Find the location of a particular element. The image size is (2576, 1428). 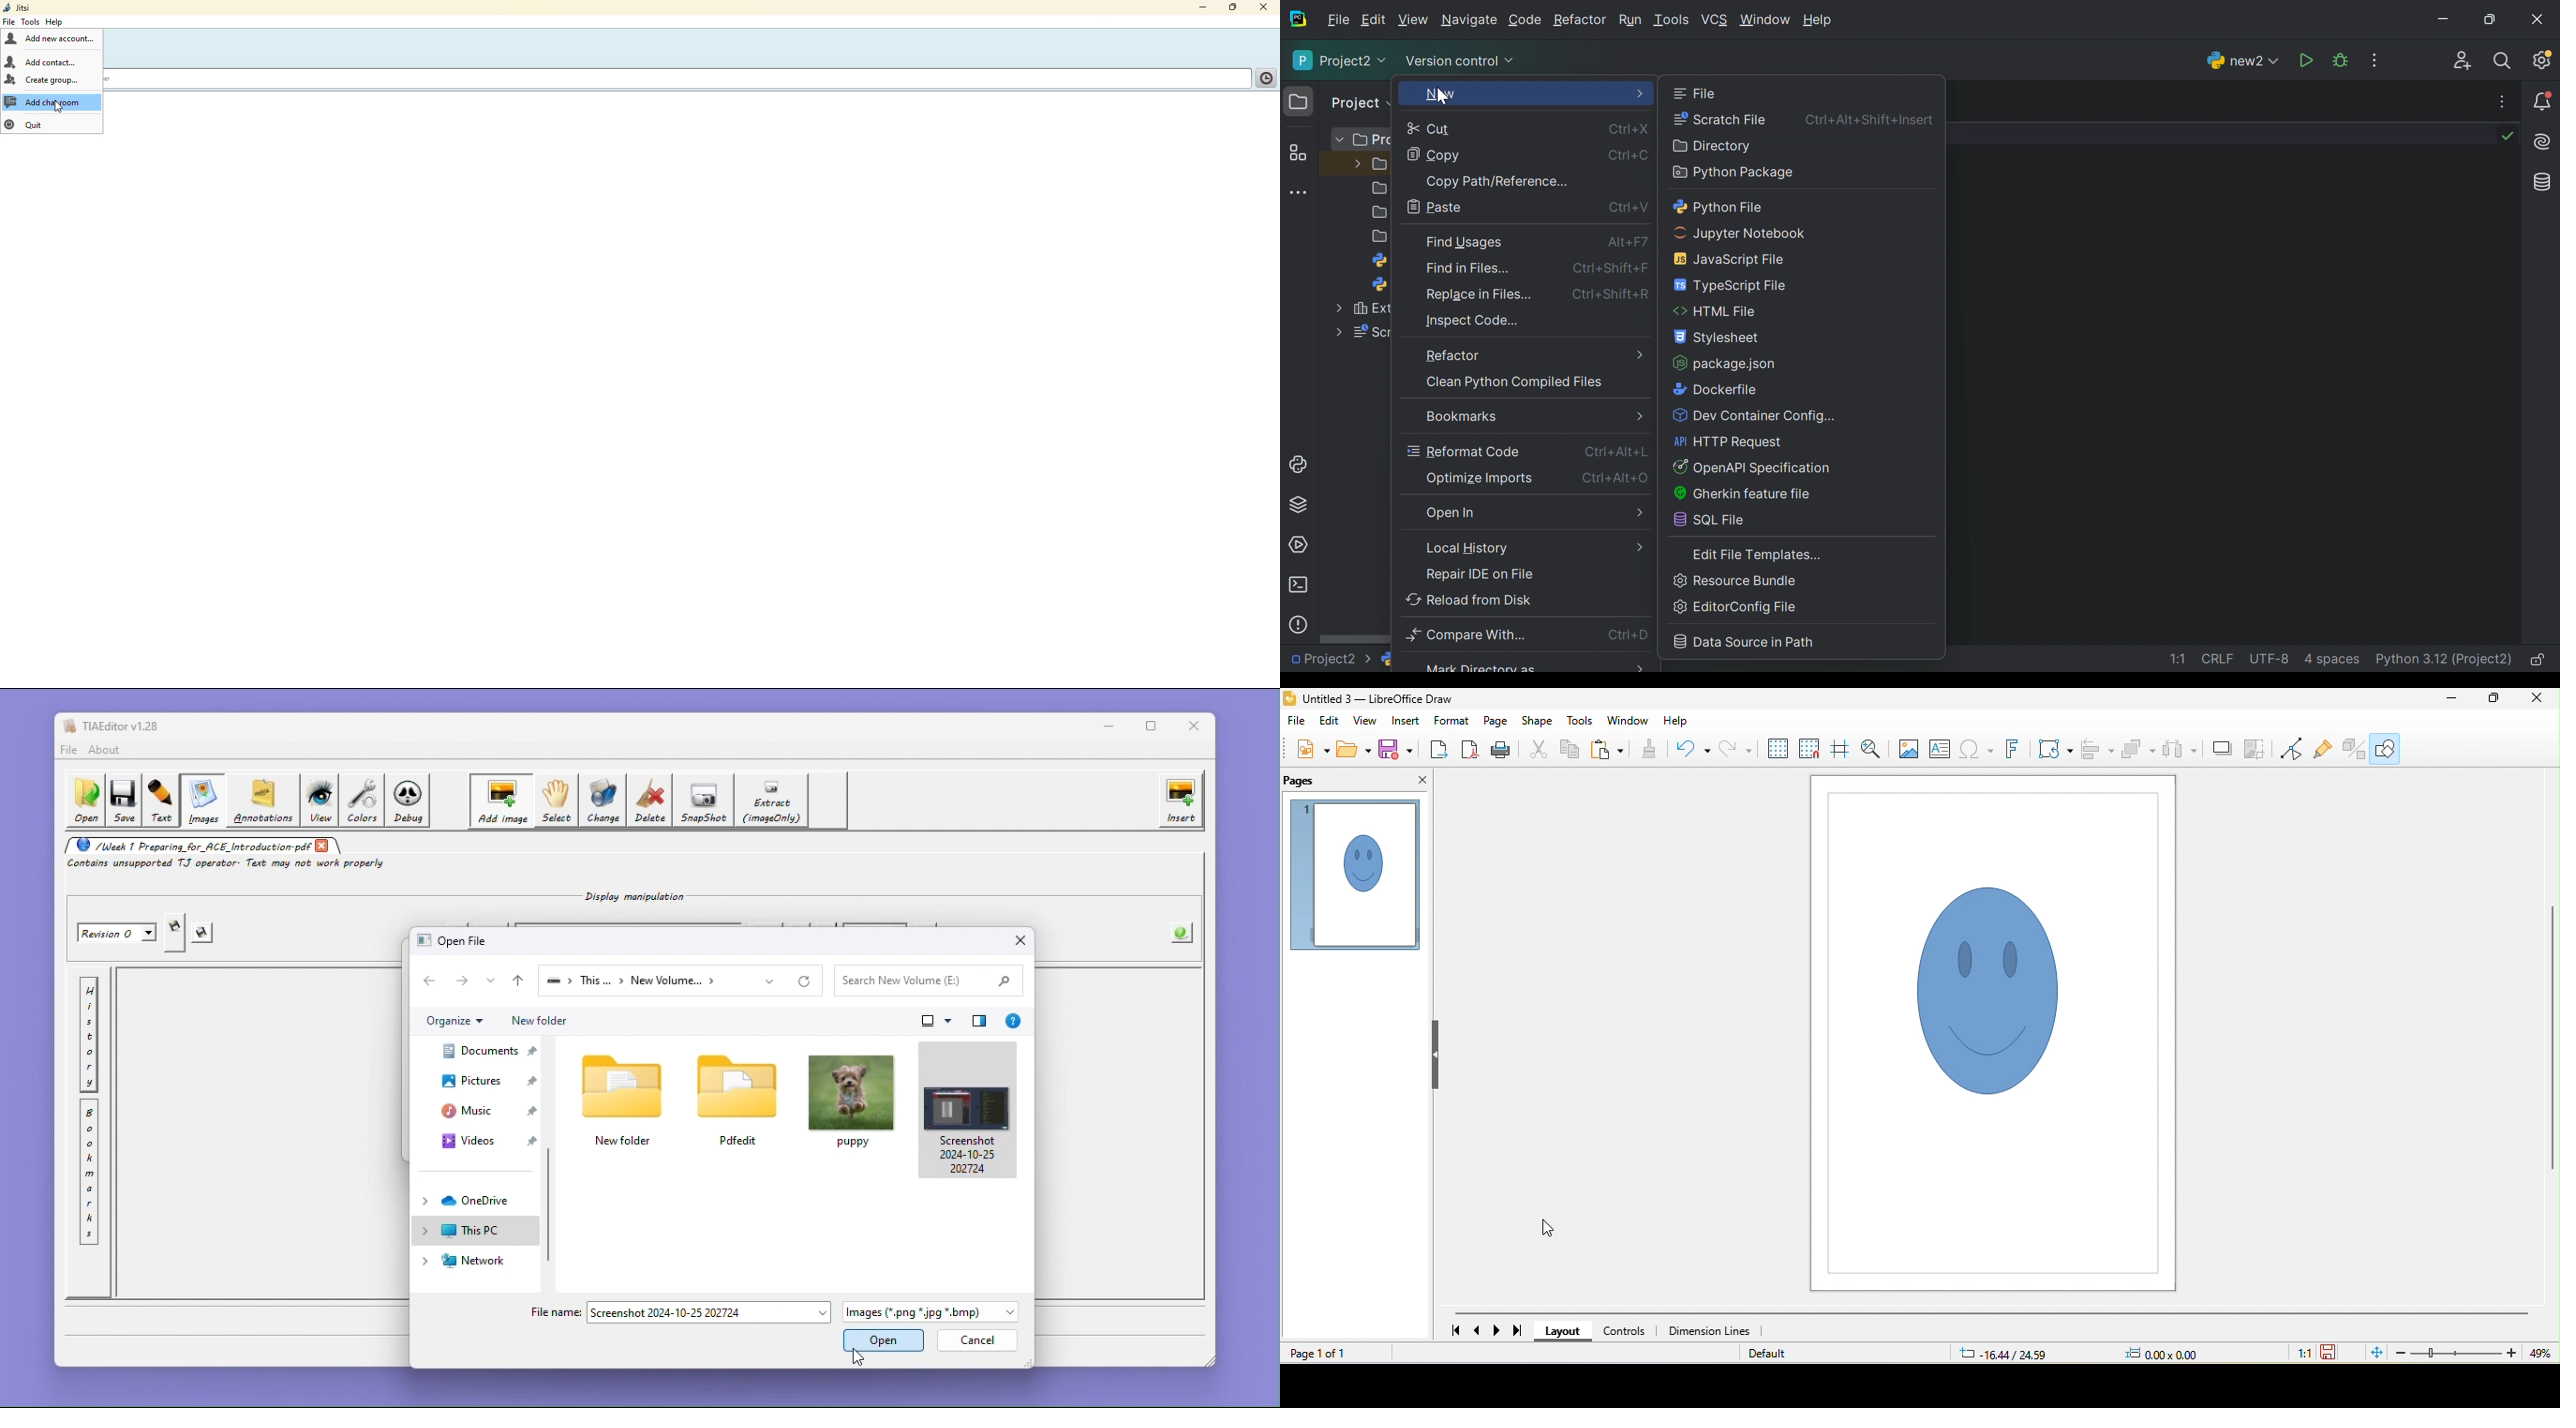

Open in is located at coordinates (1454, 514).